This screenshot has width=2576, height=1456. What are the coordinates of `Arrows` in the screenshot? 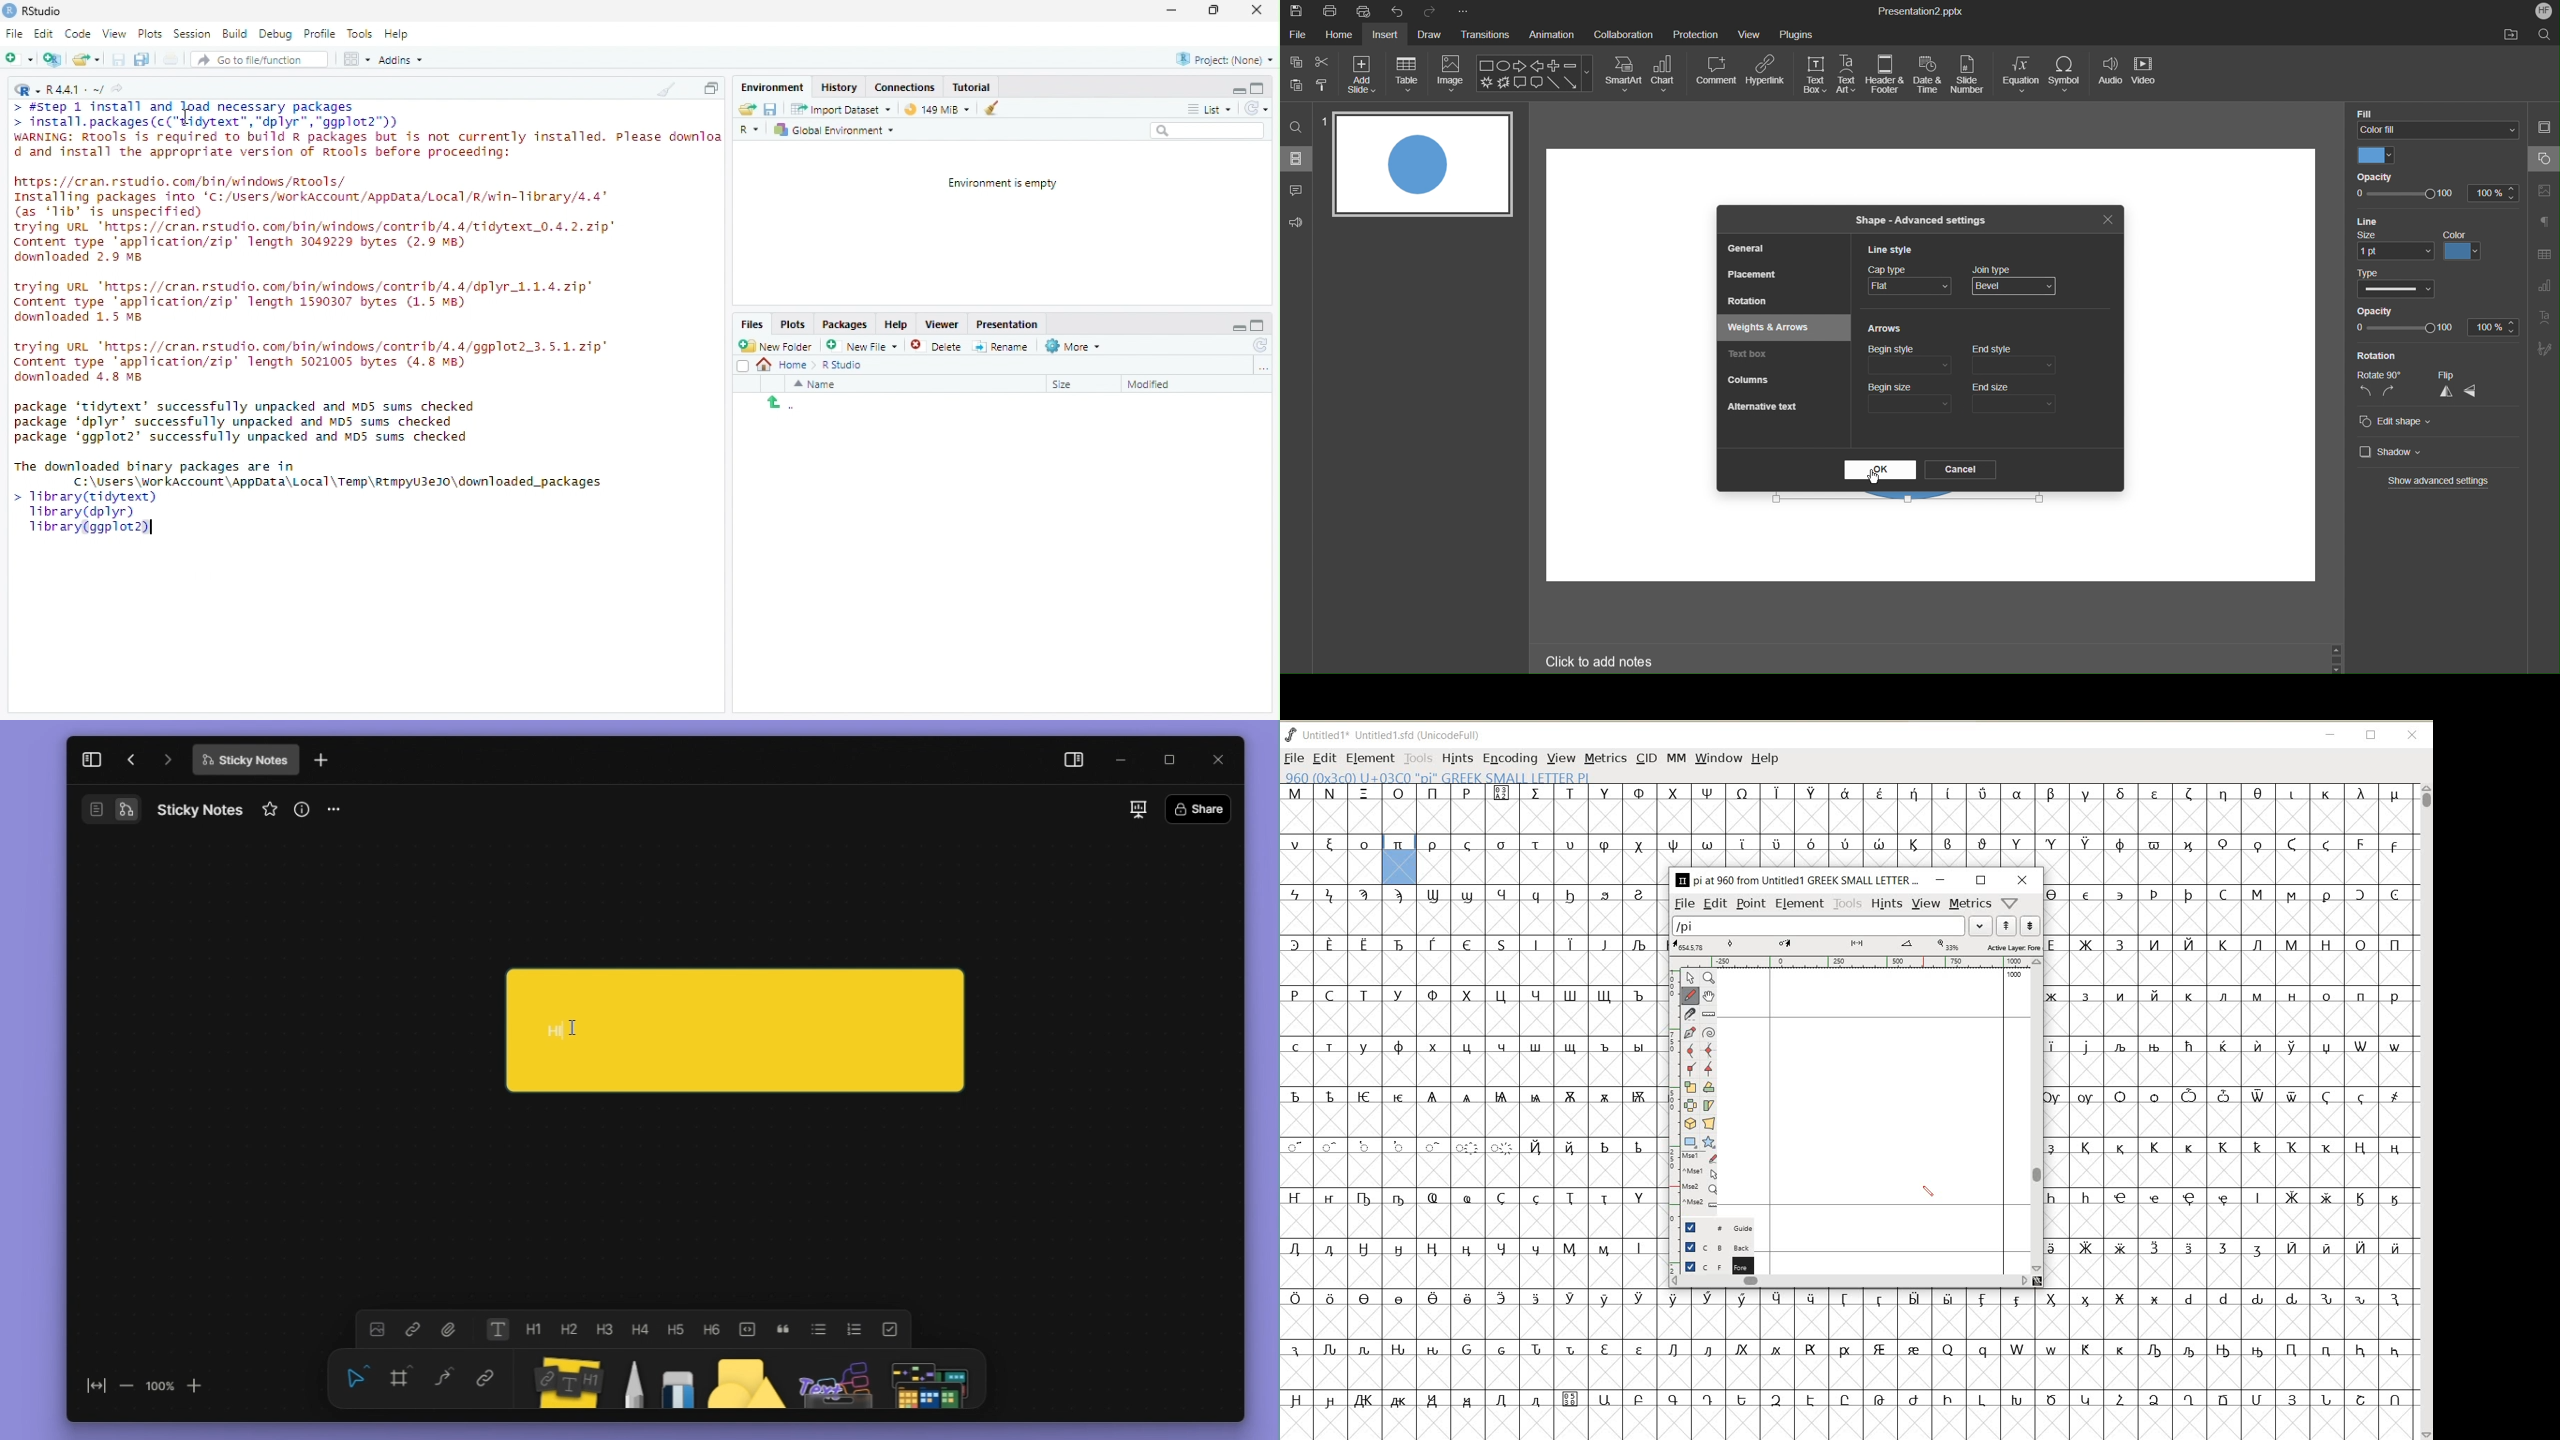 It's located at (1885, 330).